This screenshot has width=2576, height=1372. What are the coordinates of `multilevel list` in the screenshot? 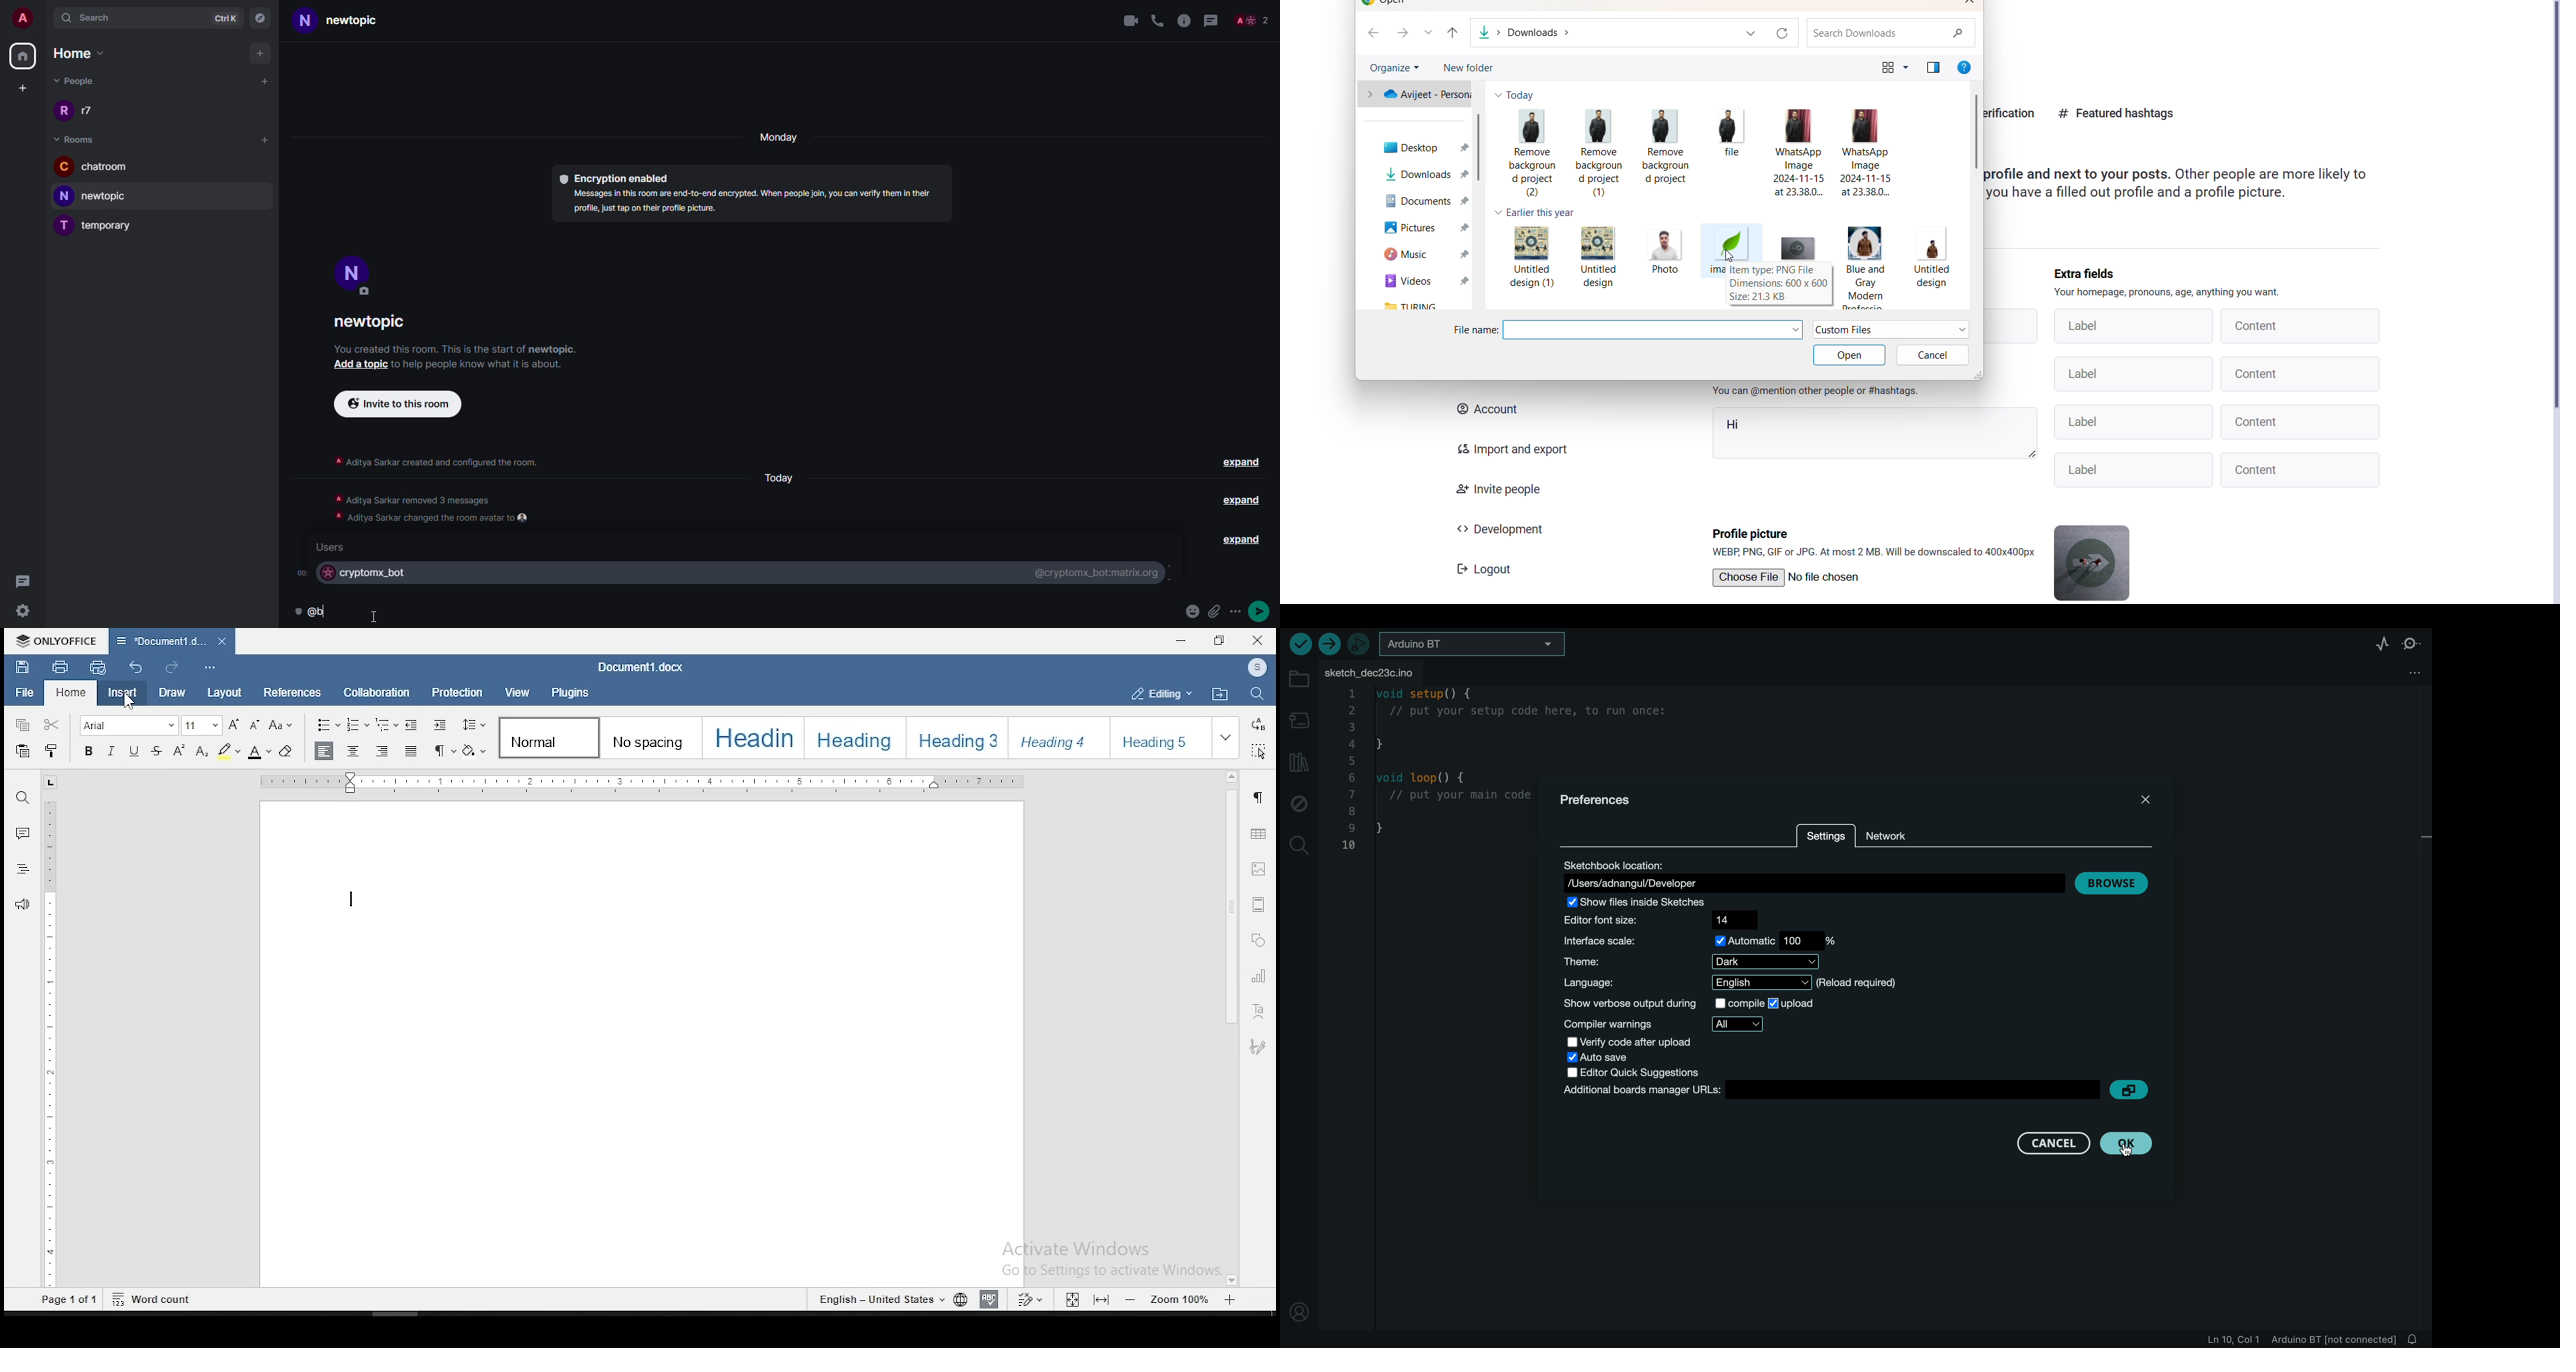 It's located at (387, 724).